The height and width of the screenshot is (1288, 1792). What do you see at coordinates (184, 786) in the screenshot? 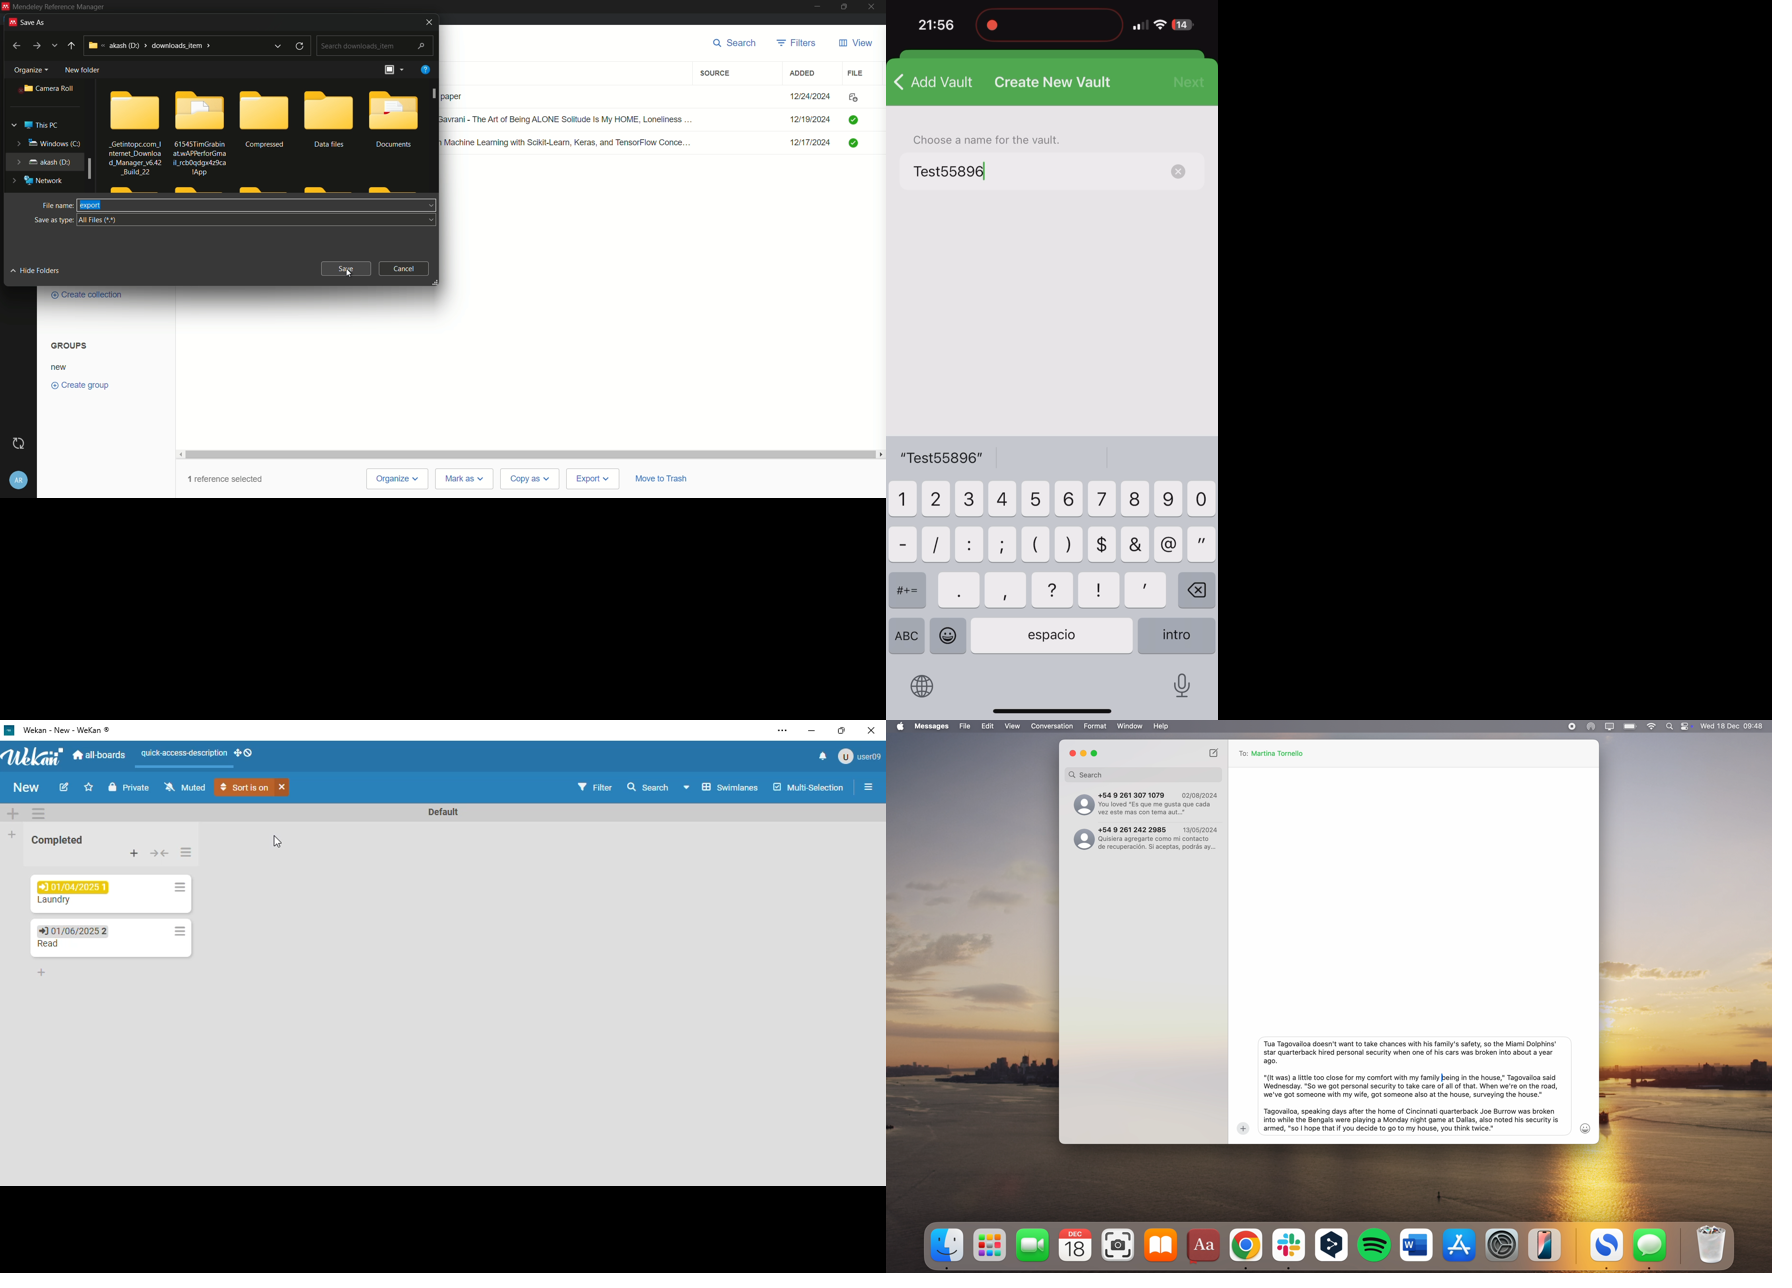
I see `muted` at bounding box center [184, 786].